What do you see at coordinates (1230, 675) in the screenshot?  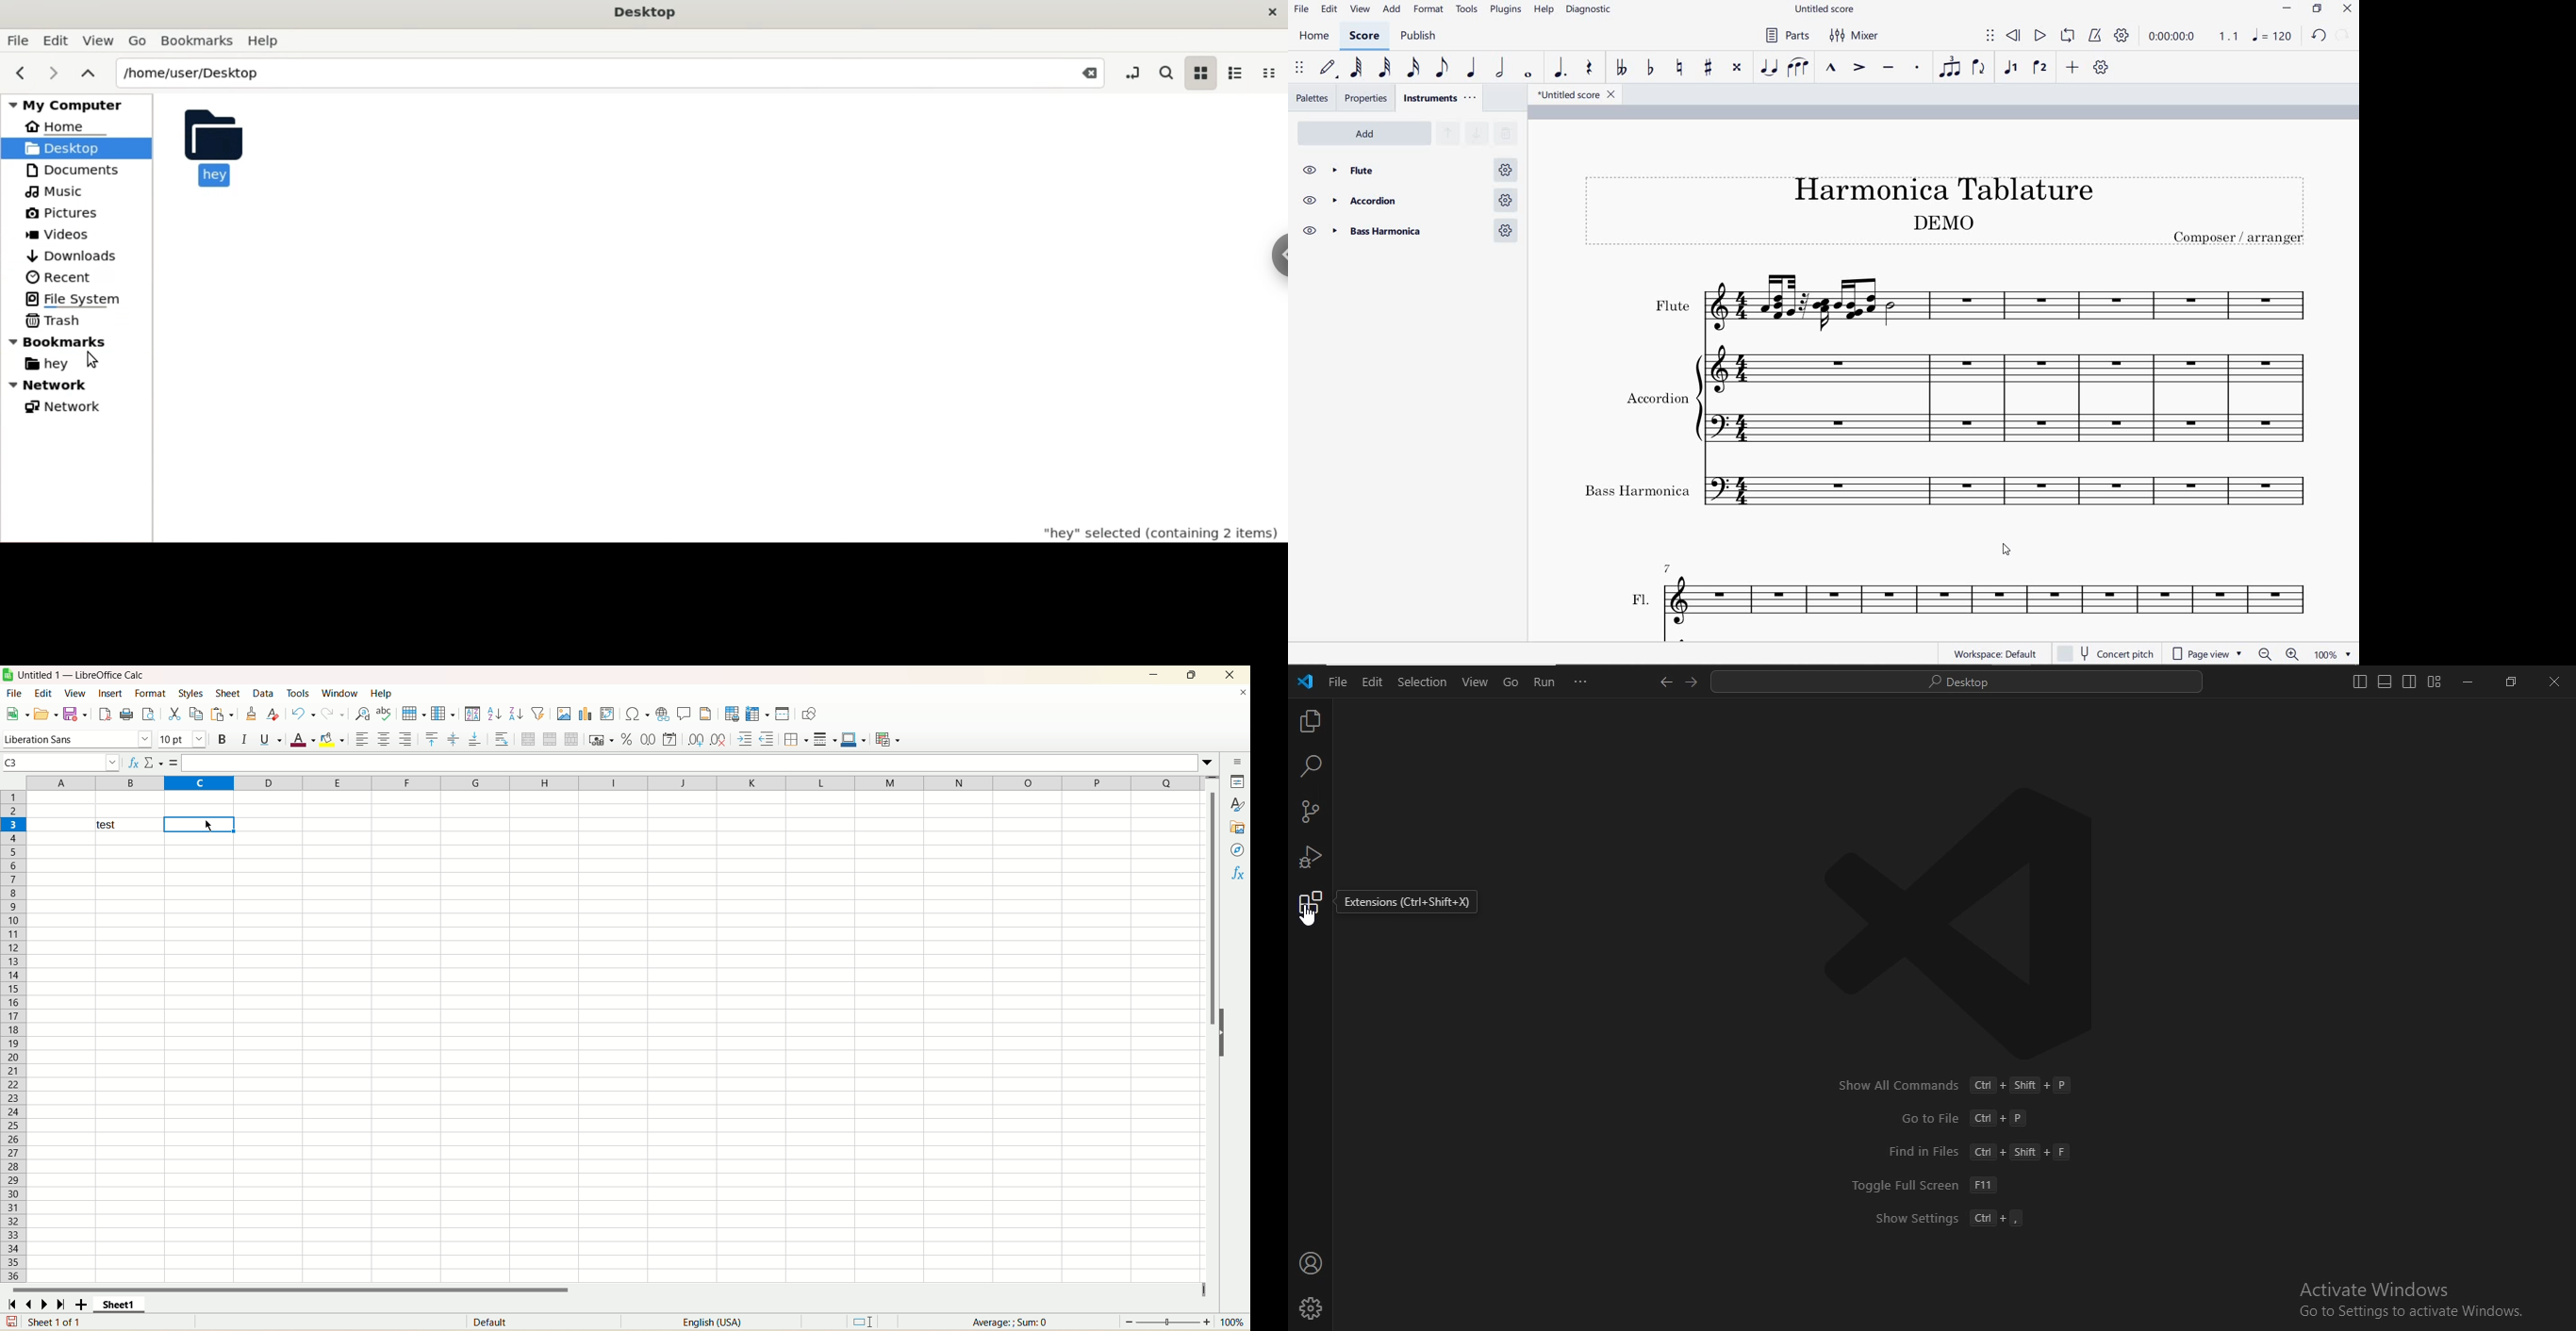 I see `close` at bounding box center [1230, 675].